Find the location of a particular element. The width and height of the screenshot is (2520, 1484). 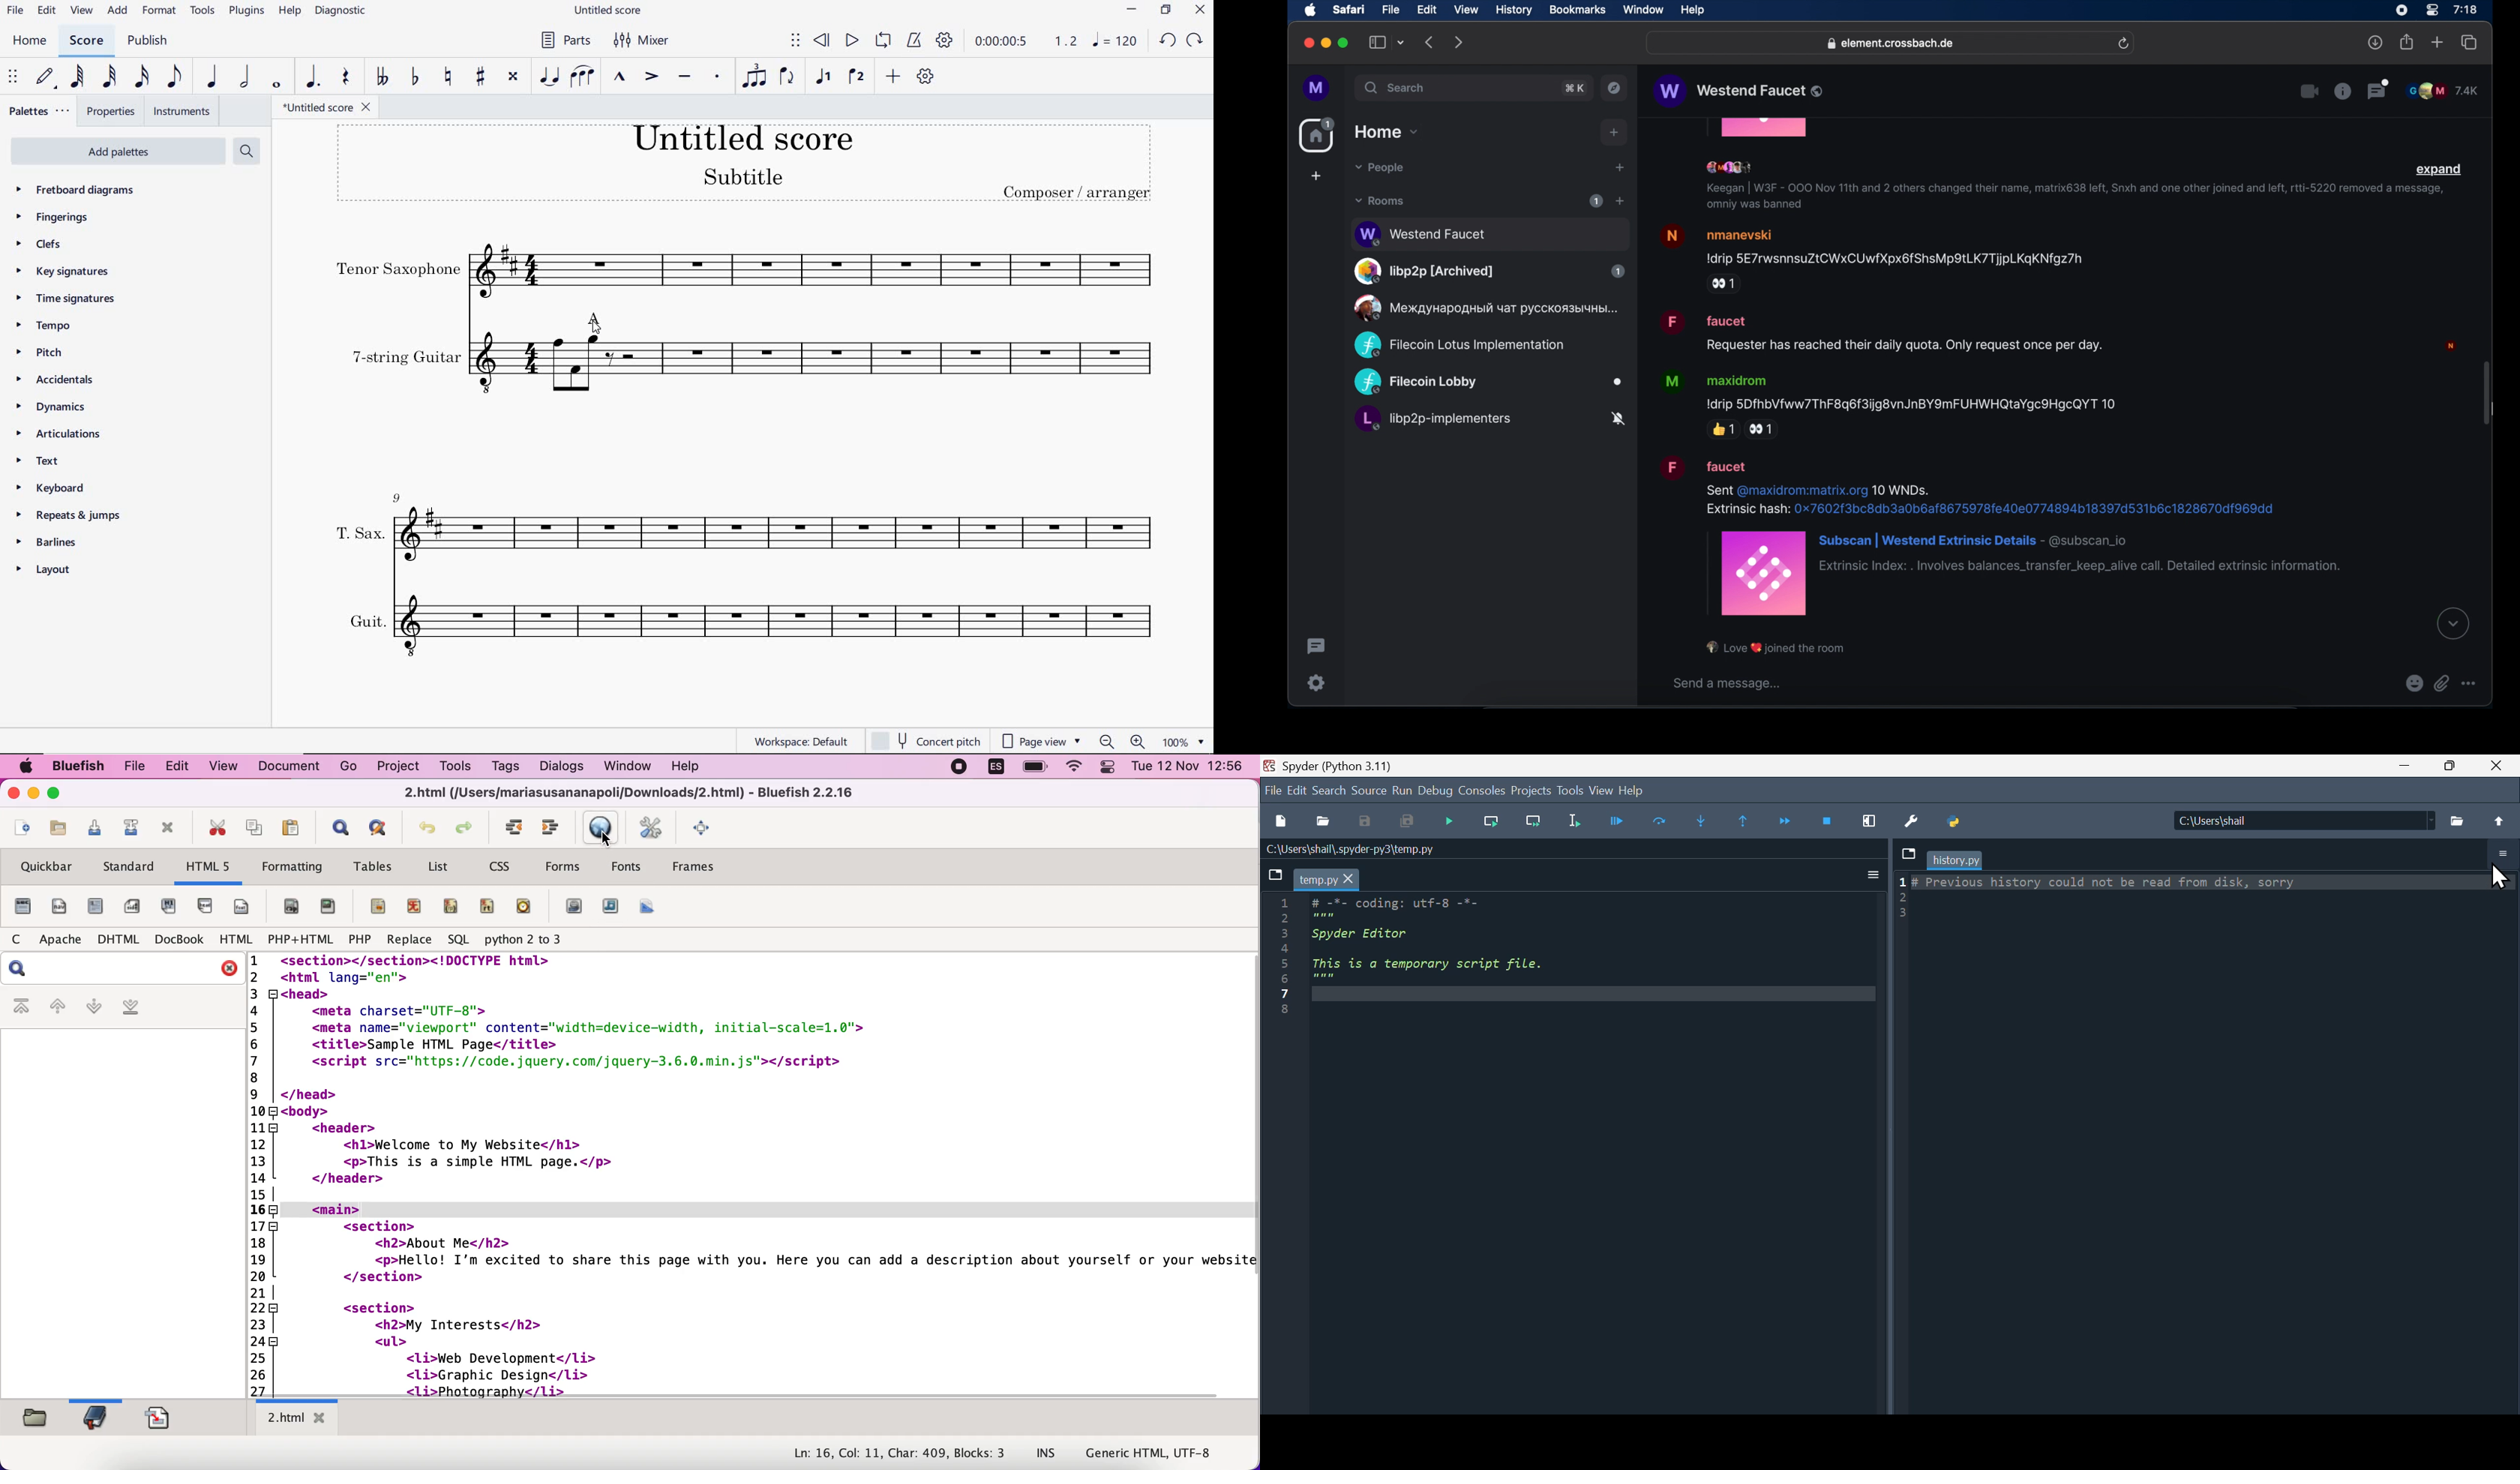

next bookmark is located at coordinates (94, 1009).